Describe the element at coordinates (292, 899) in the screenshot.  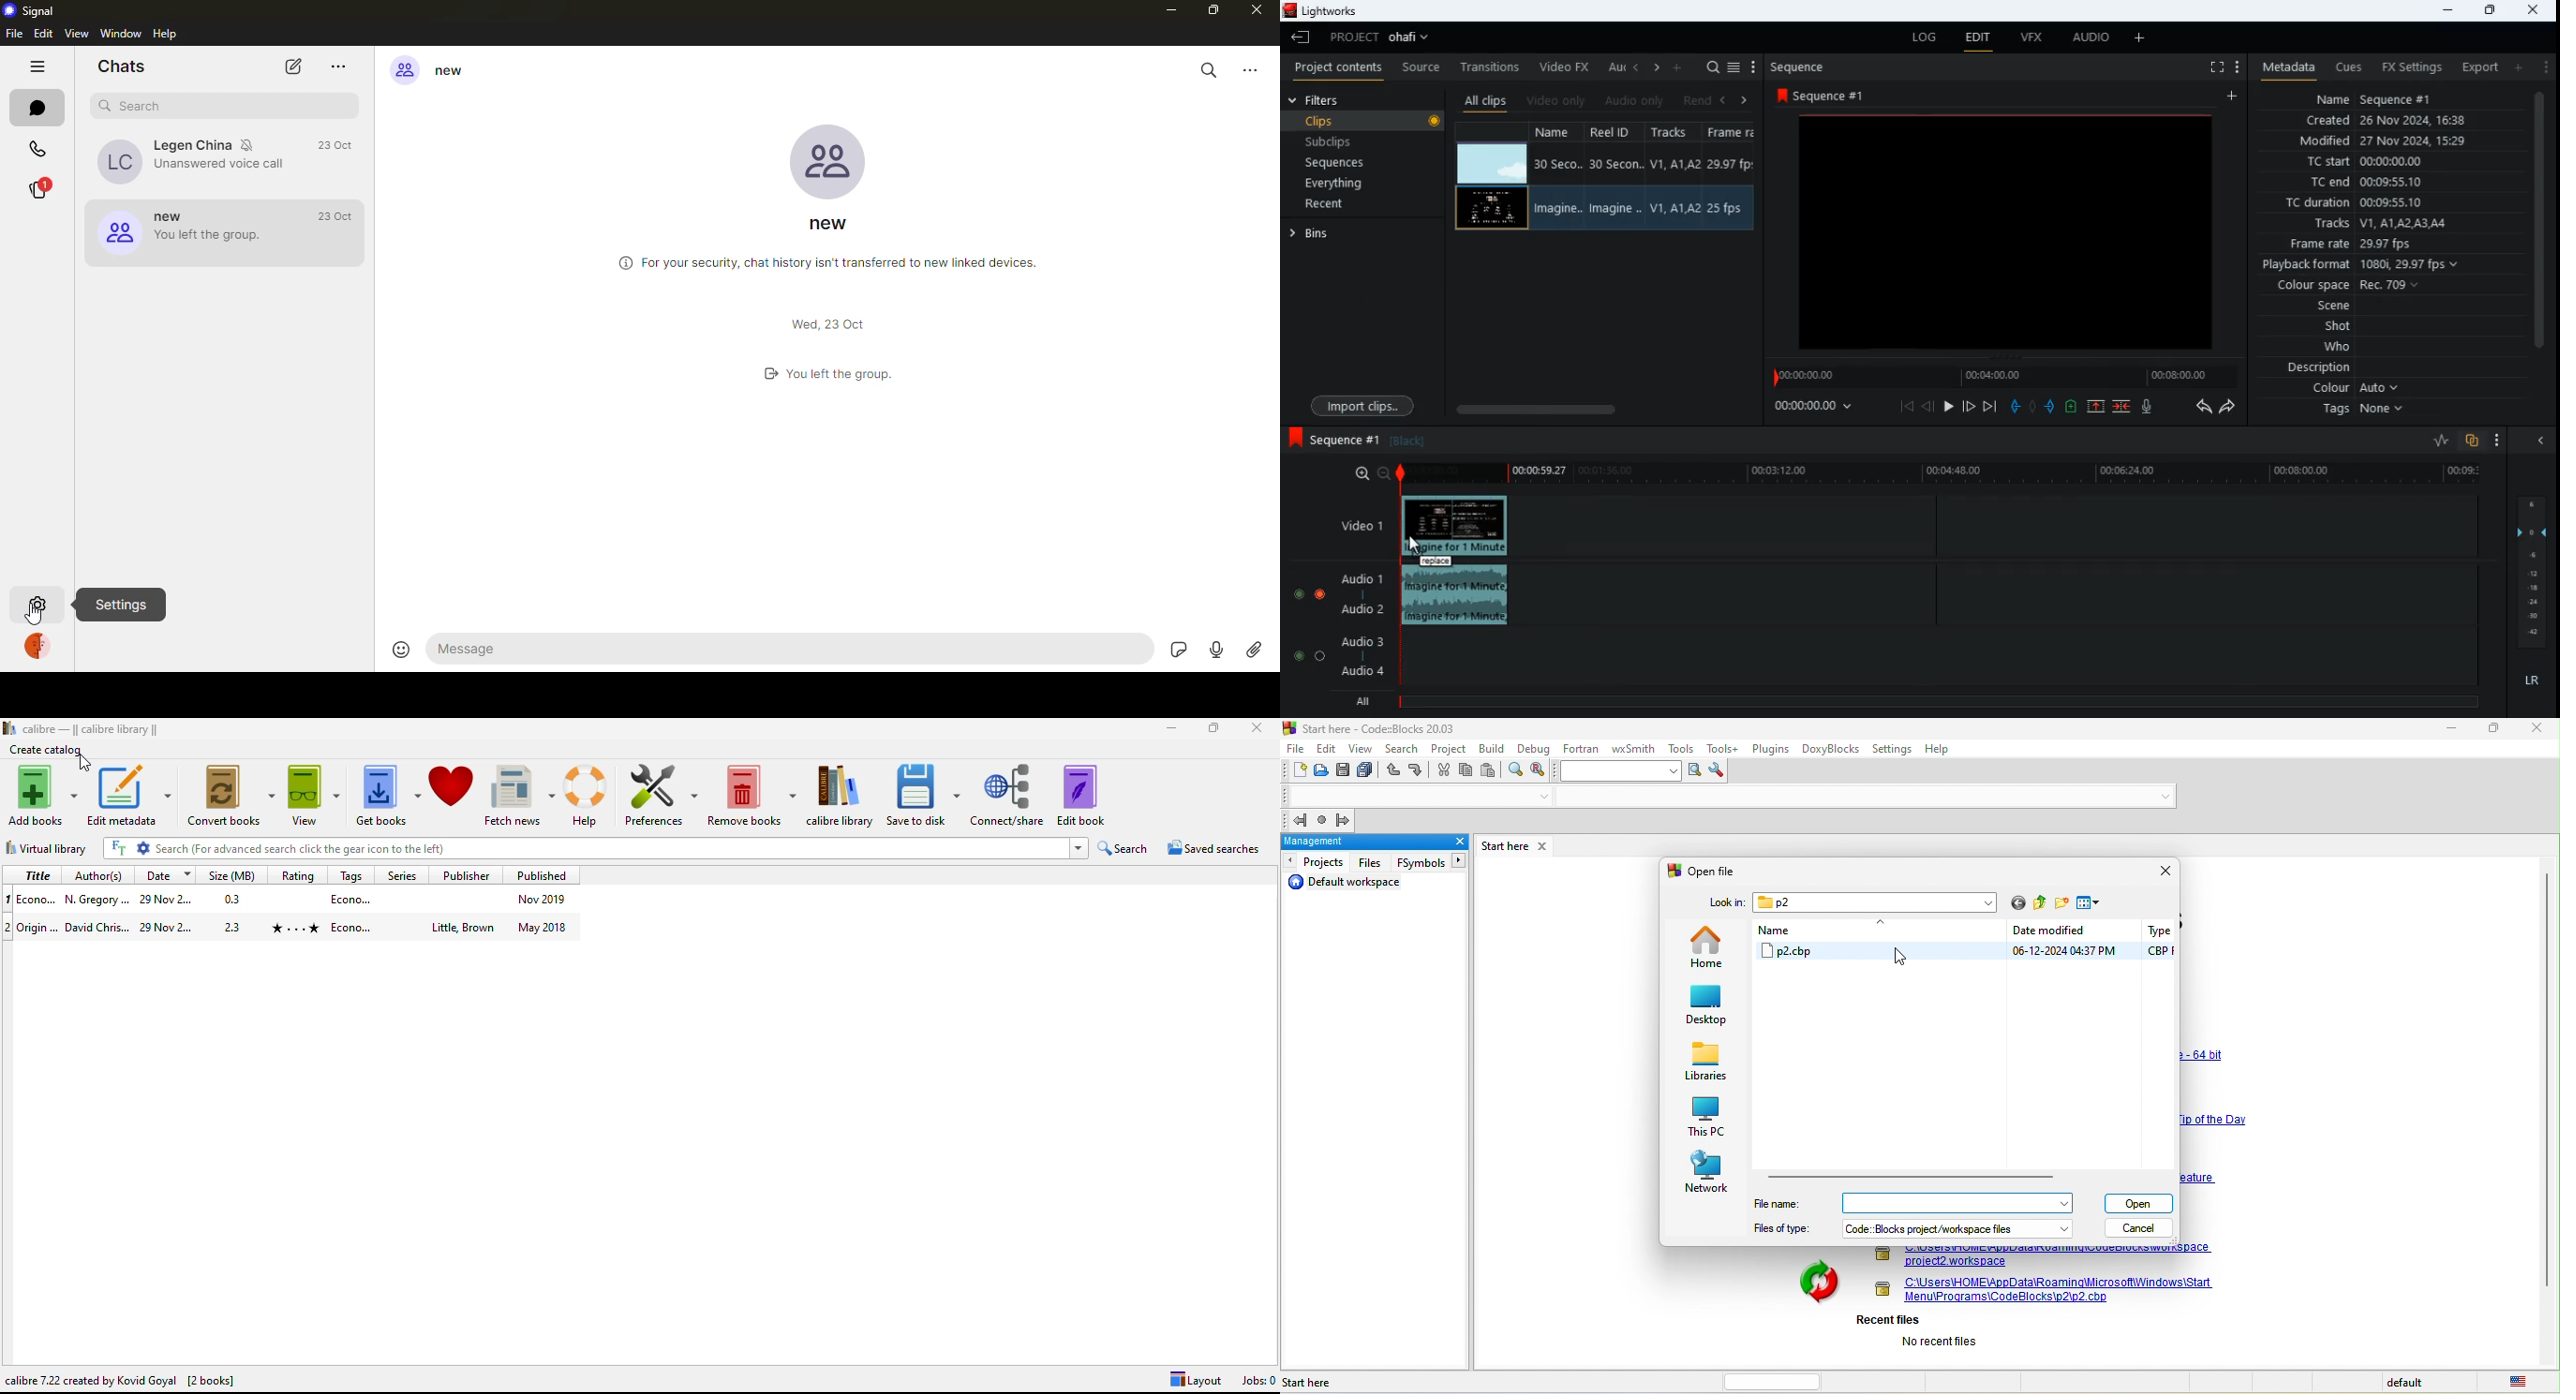
I see `book 1` at that location.